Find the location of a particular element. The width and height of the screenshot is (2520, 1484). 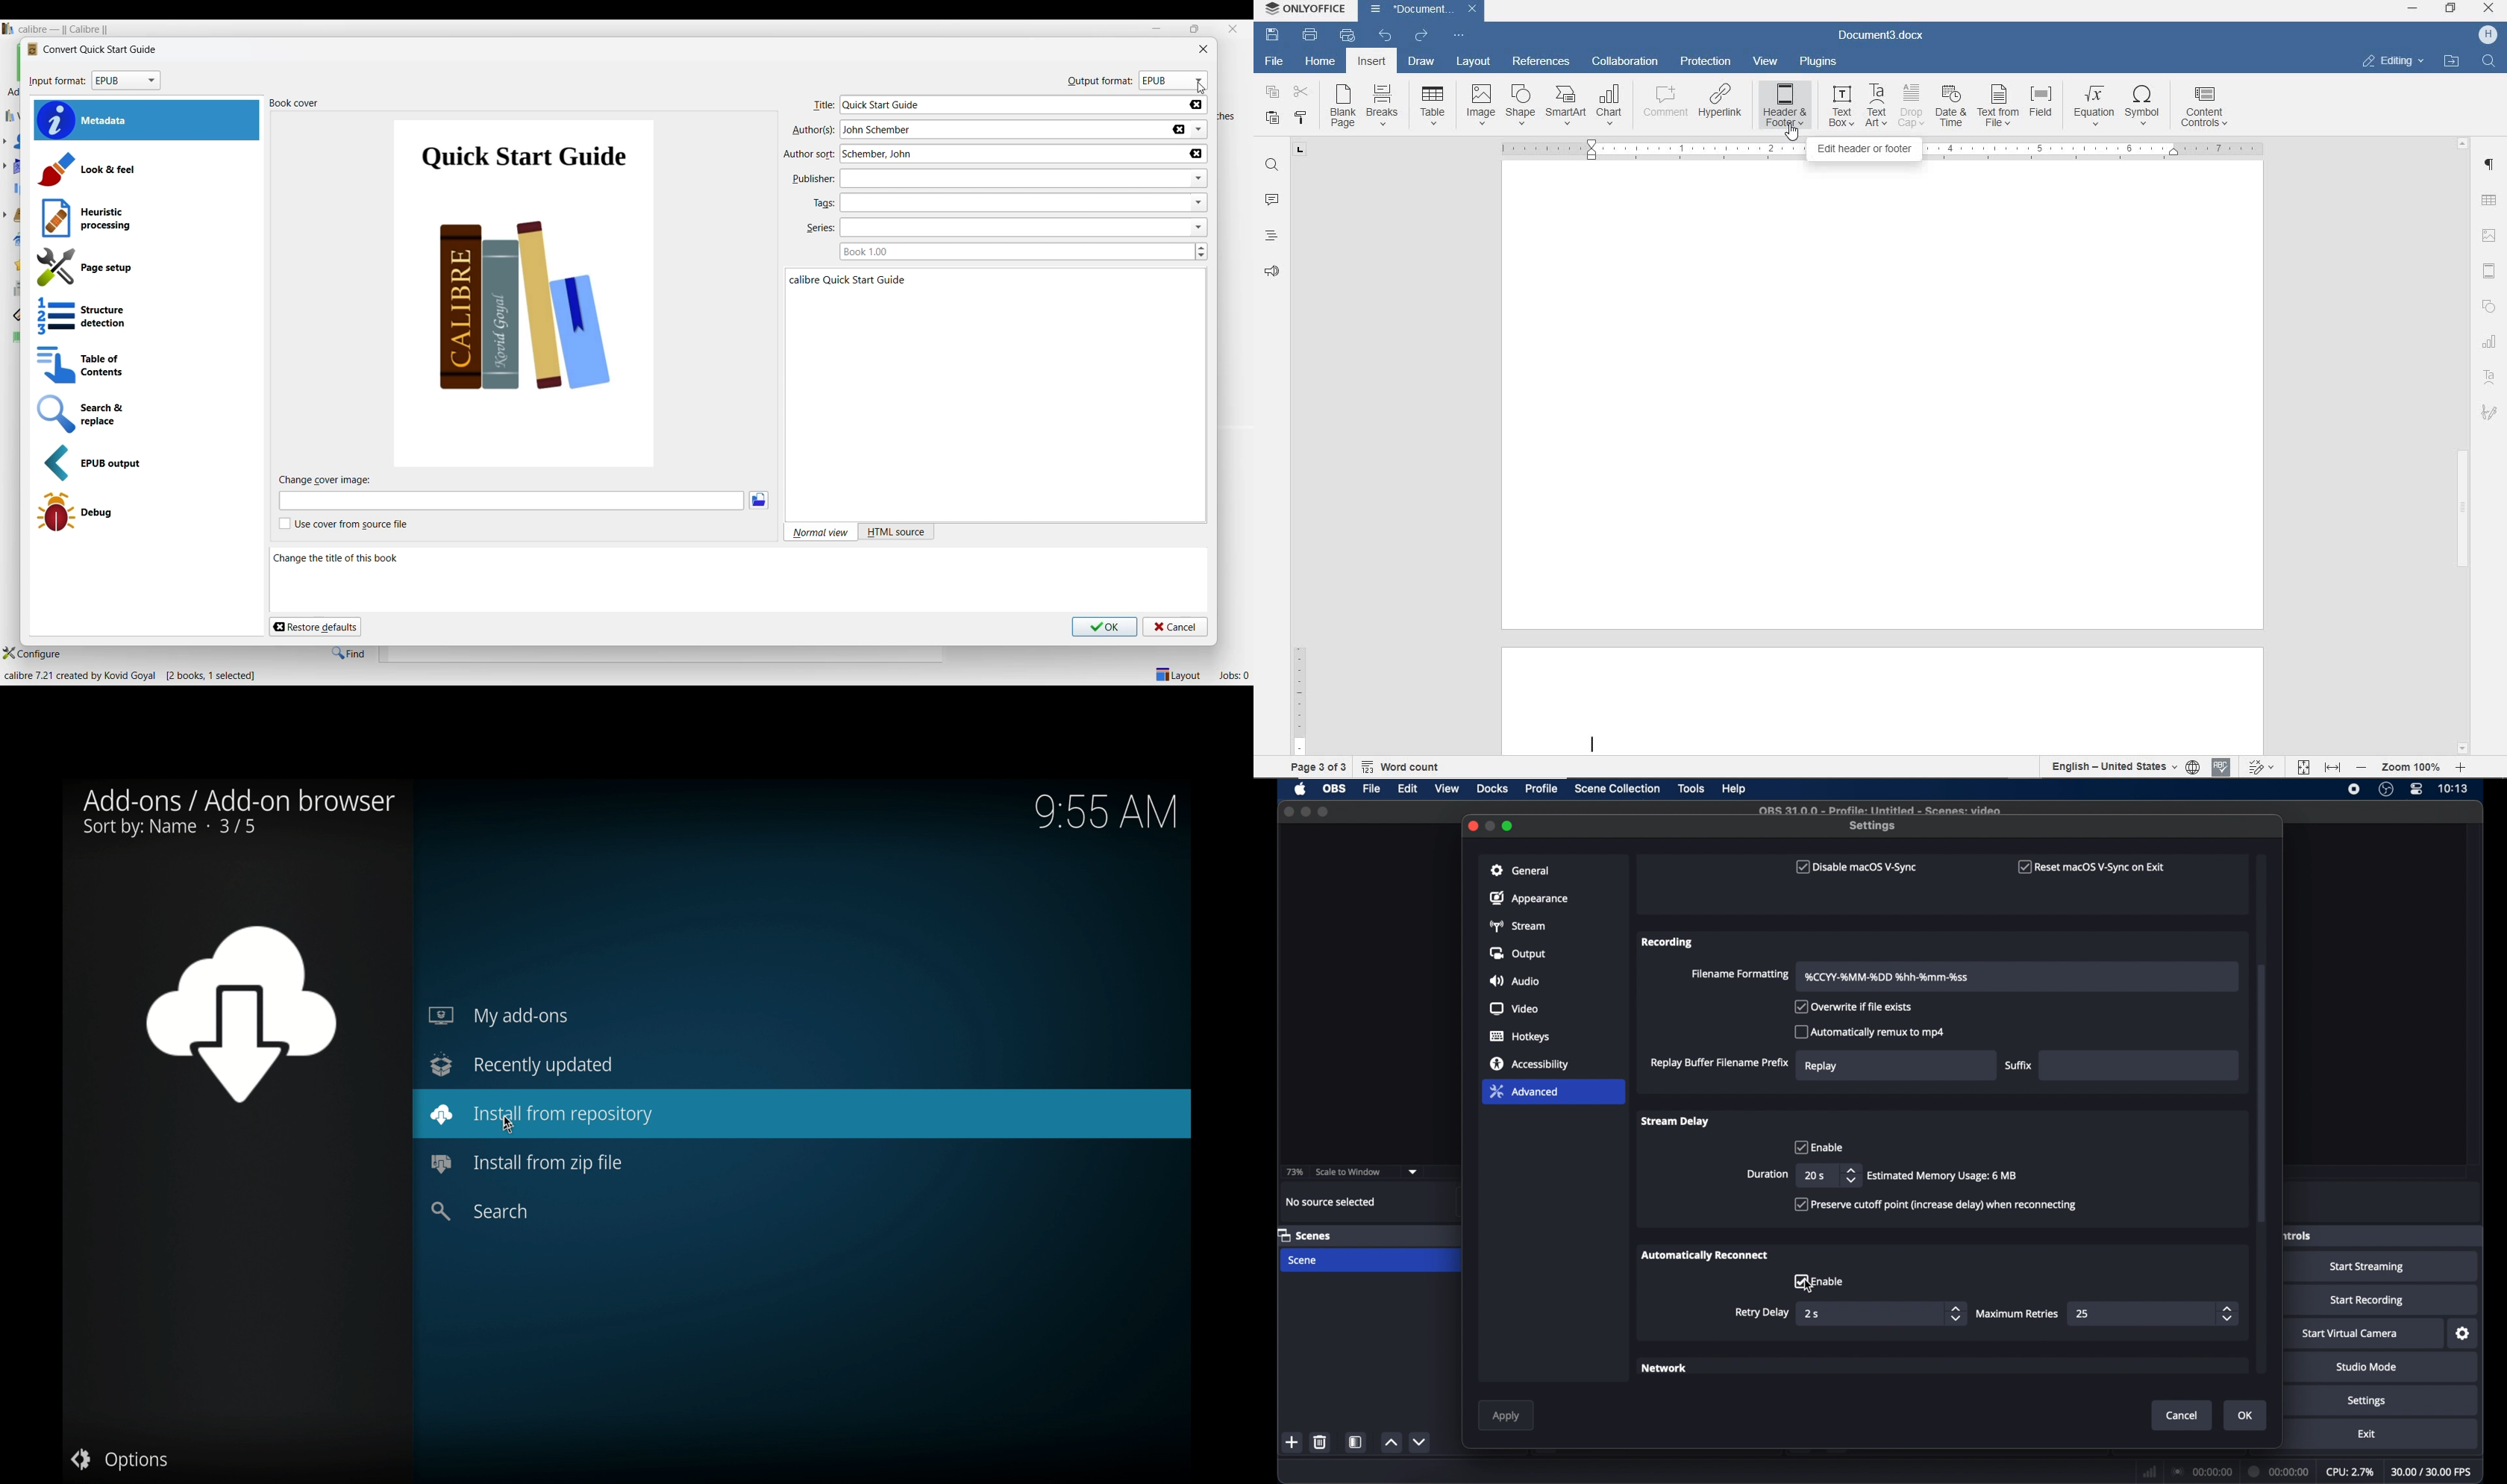

List authors is located at coordinates (1199, 129).